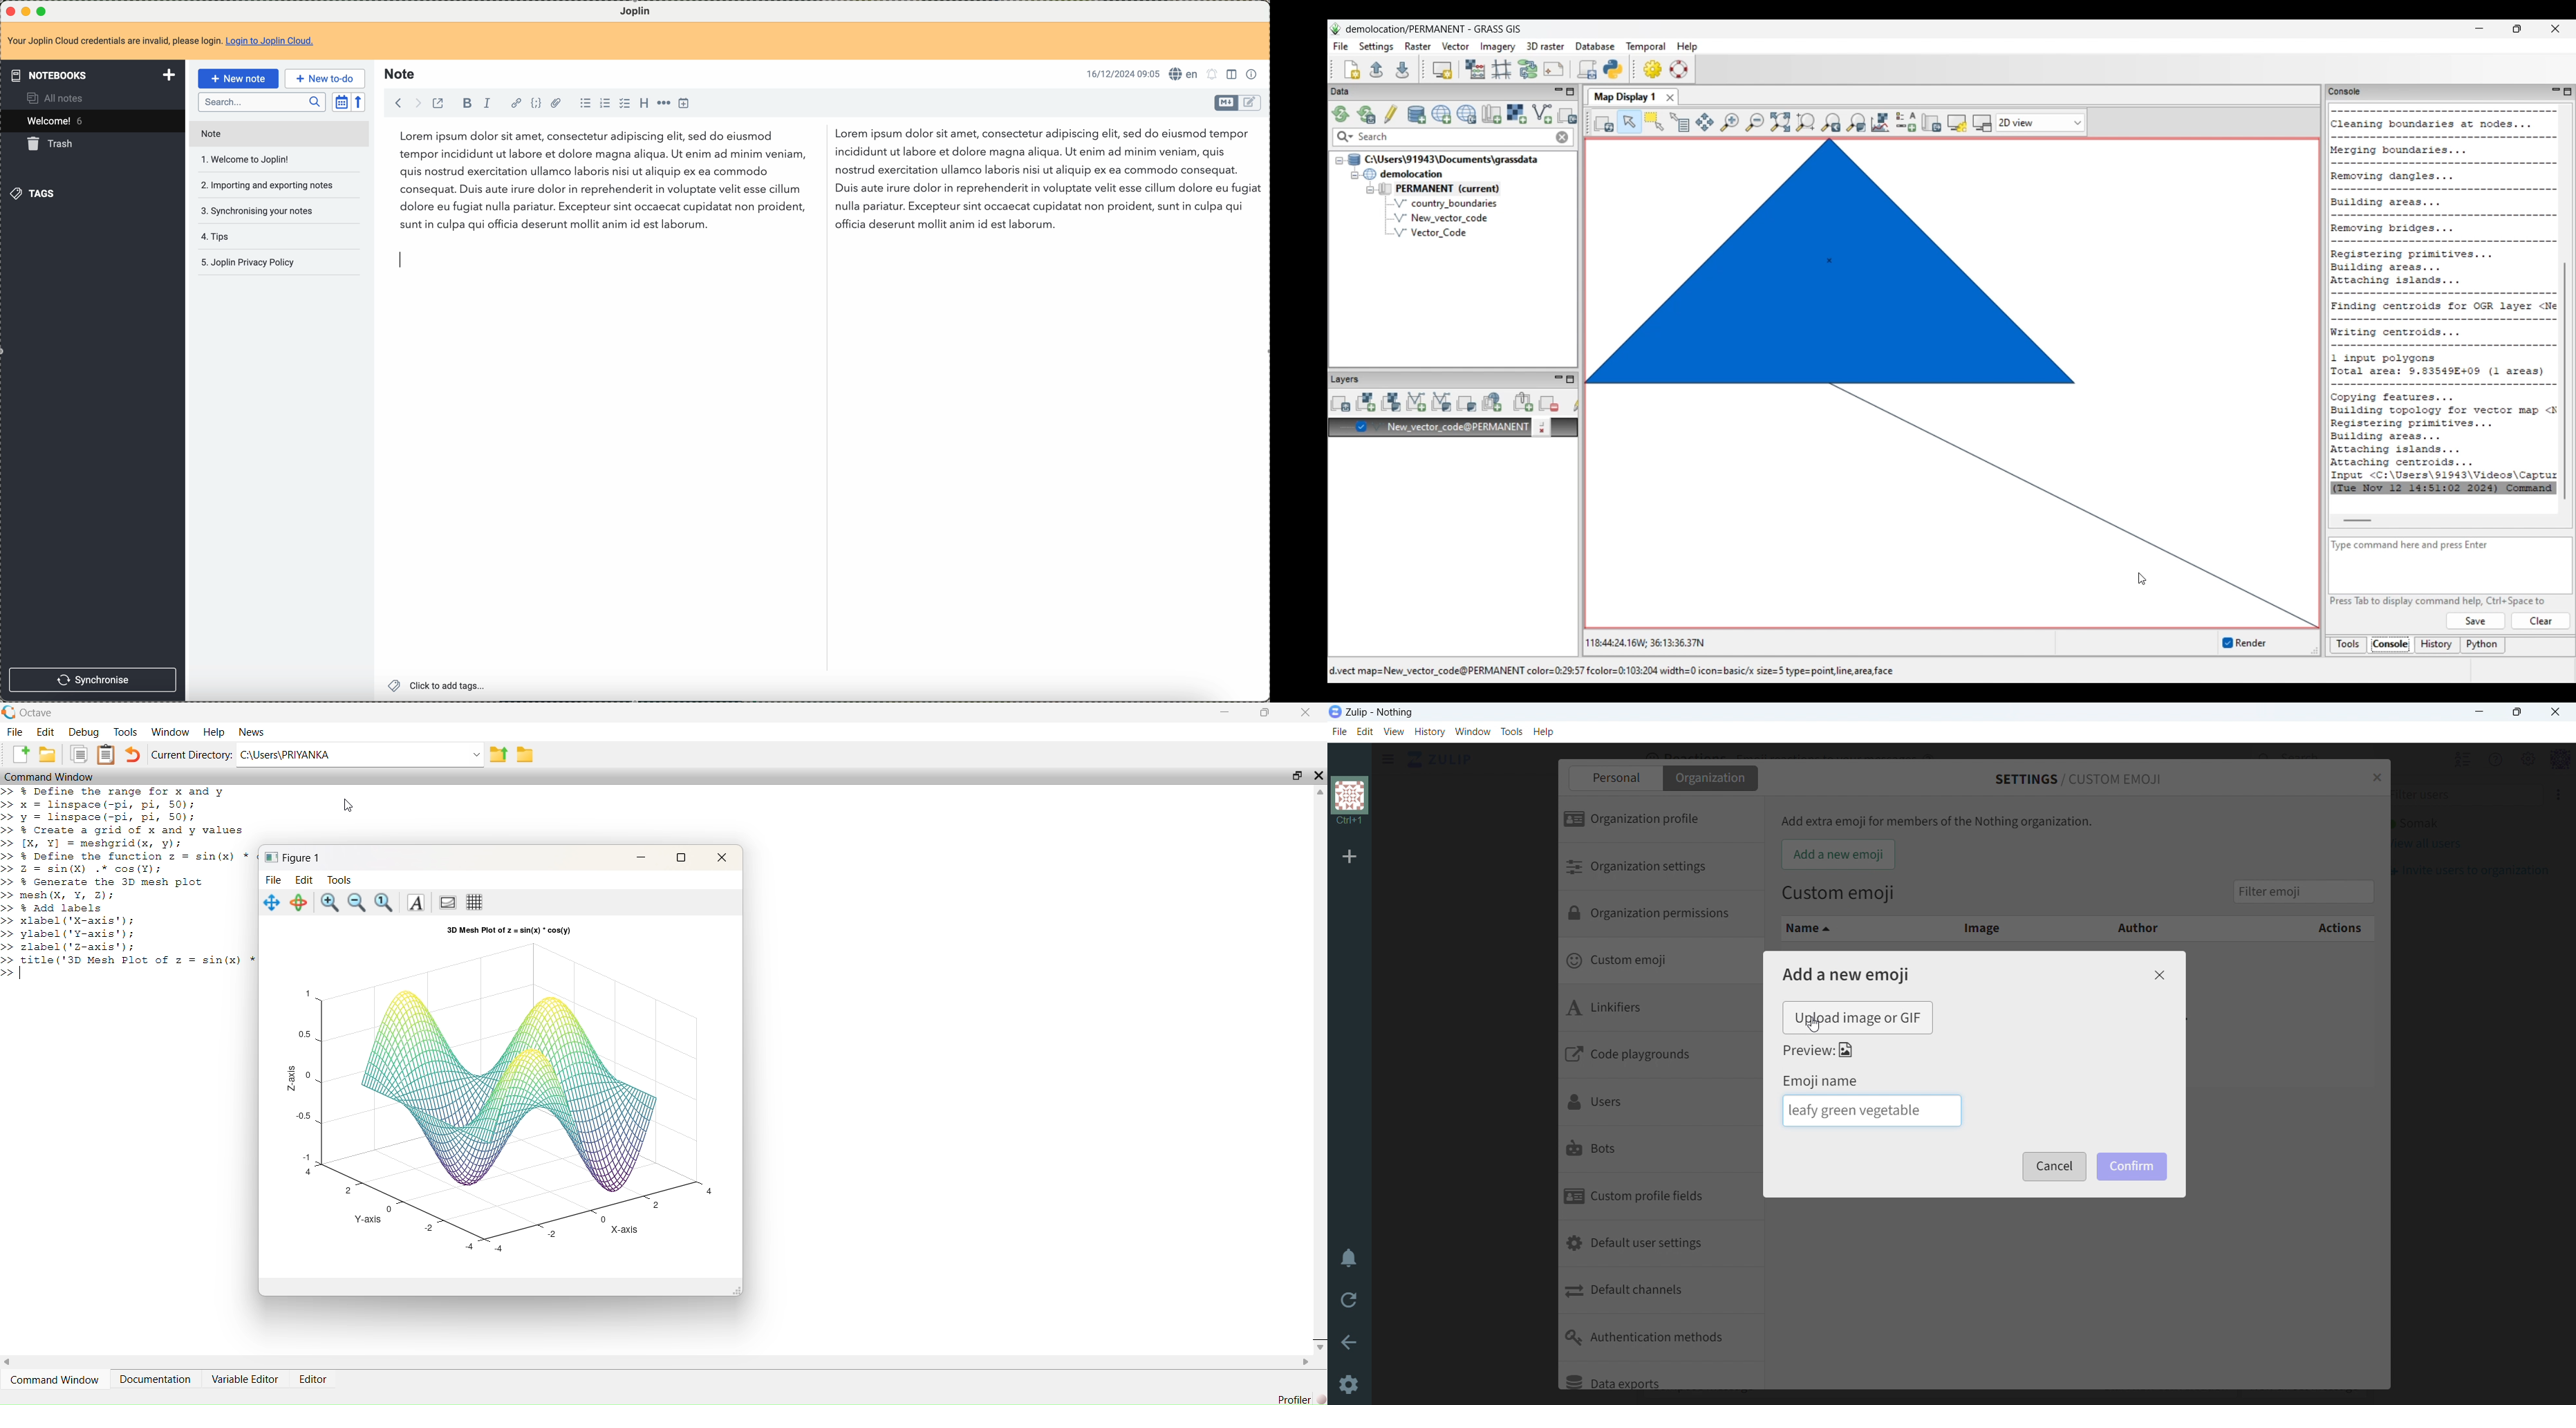 The width and height of the screenshot is (2576, 1428). I want to click on tags, so click(35, 193).